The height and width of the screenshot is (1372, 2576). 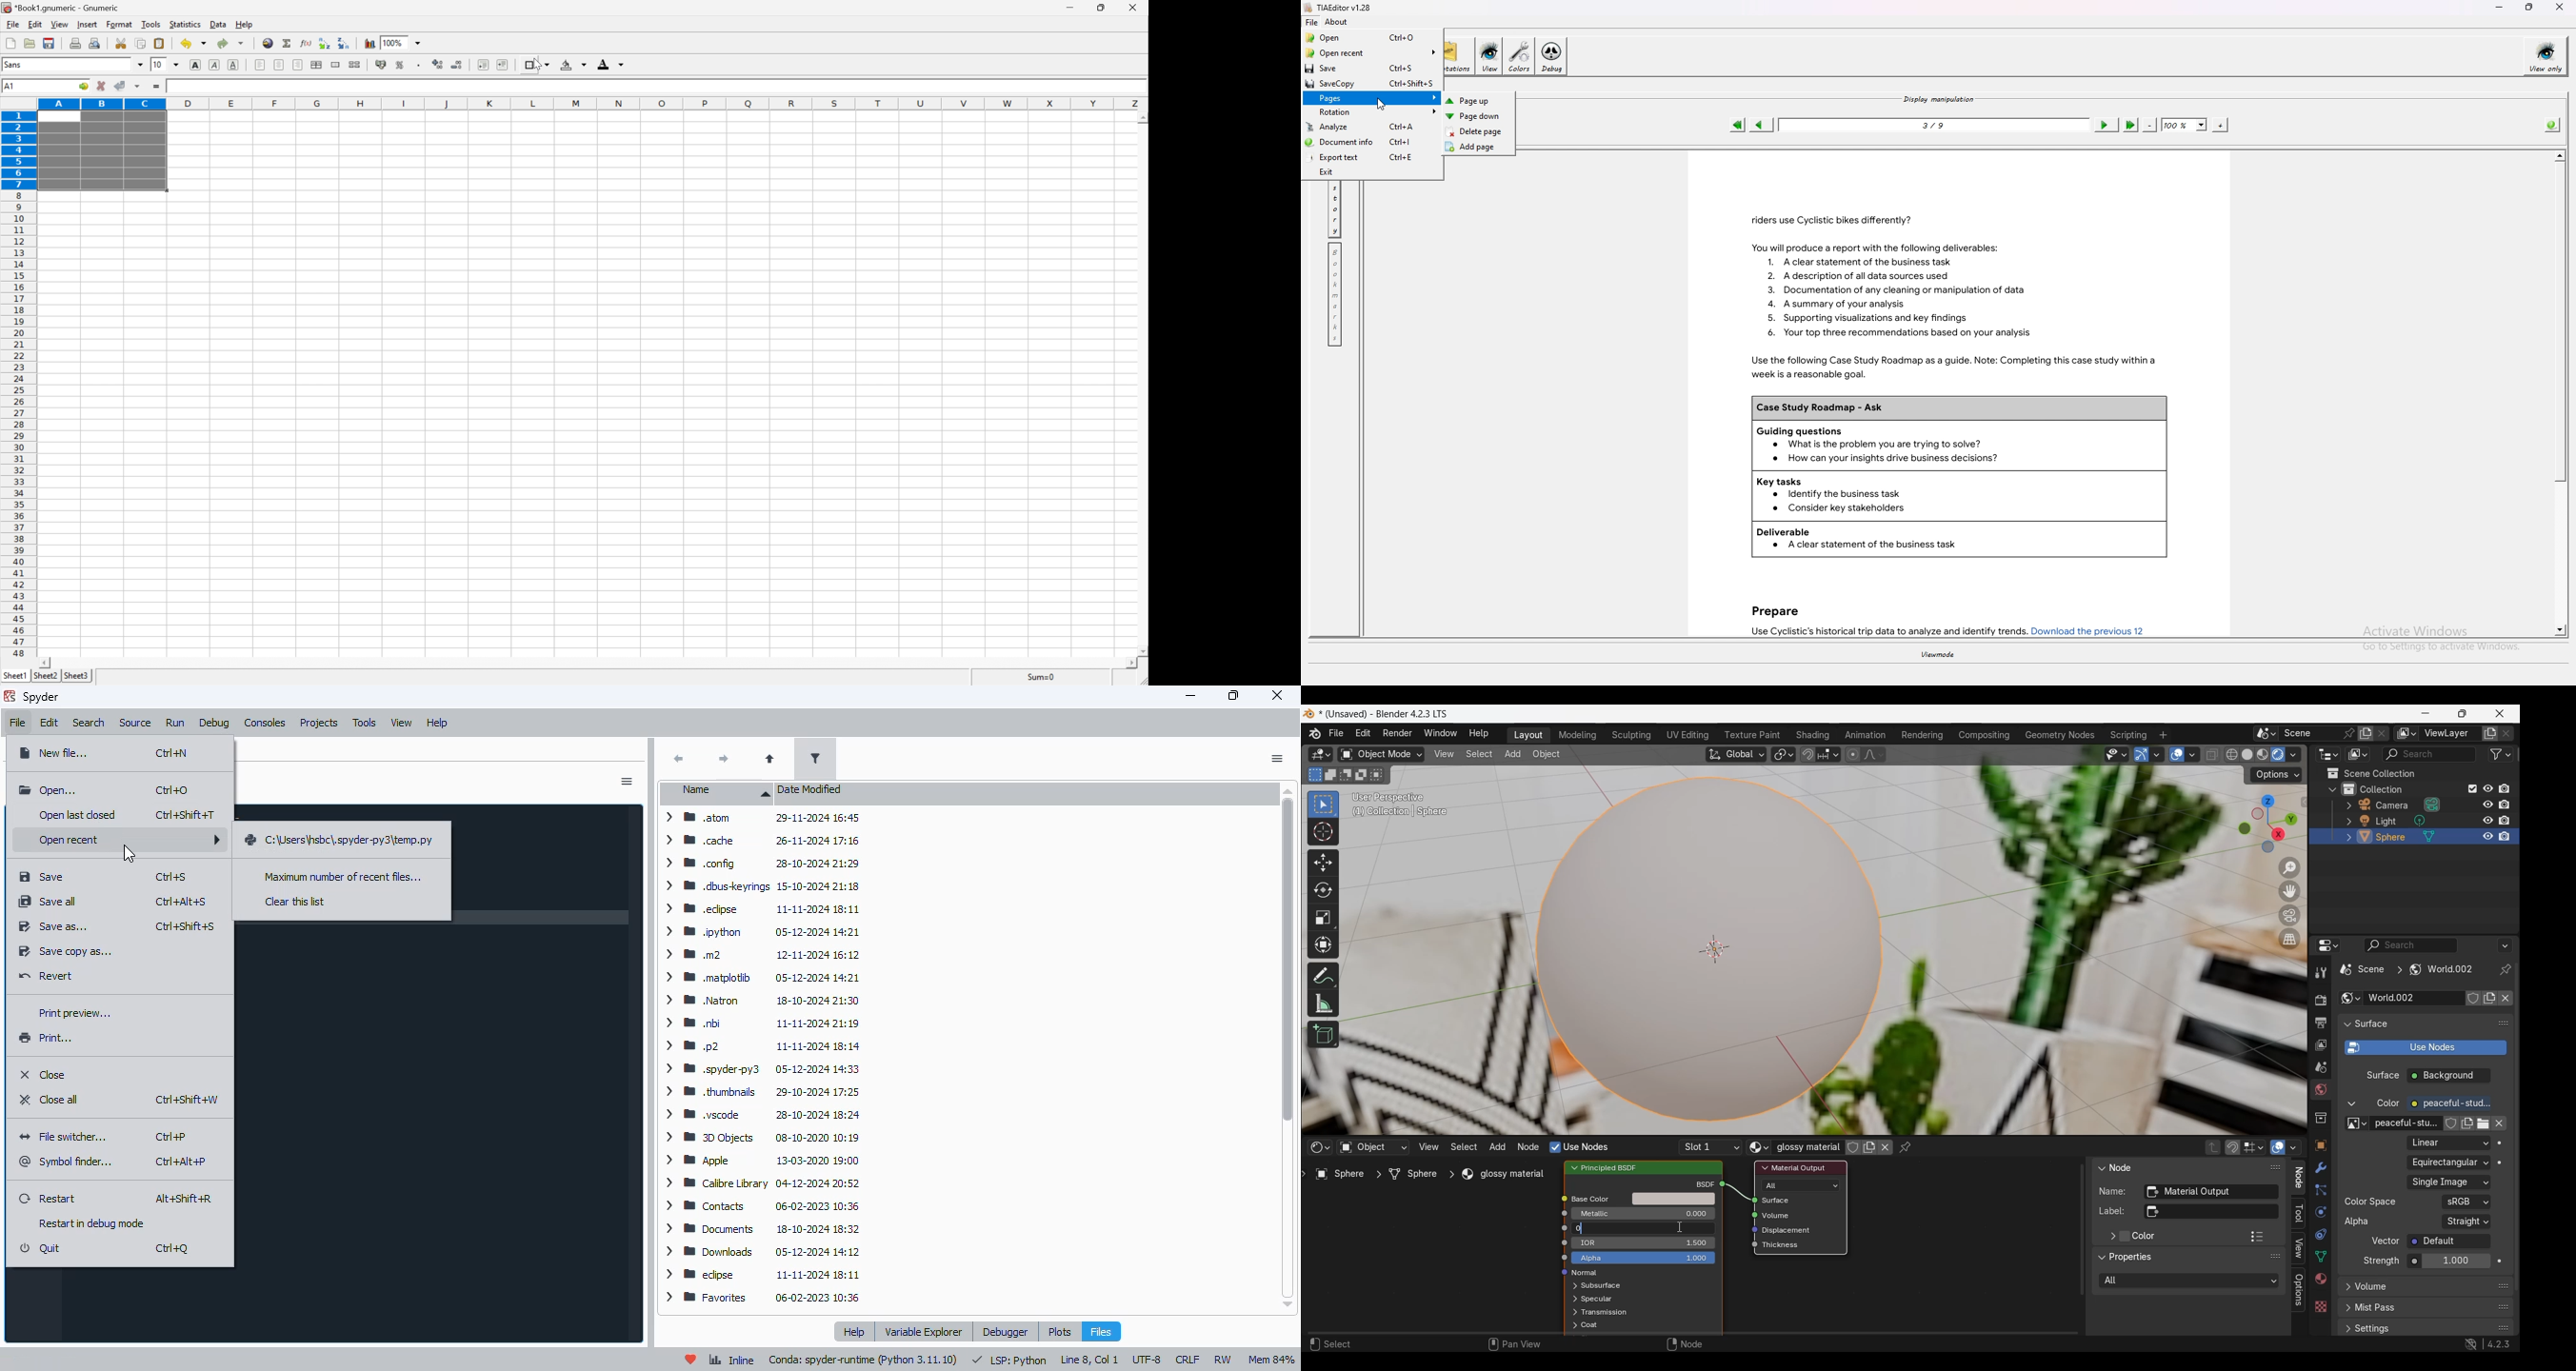 What do you see at coordinates (2320, 1256) in the screenshot?
I see `Object data properties` at bounding box center [2320, 1256].